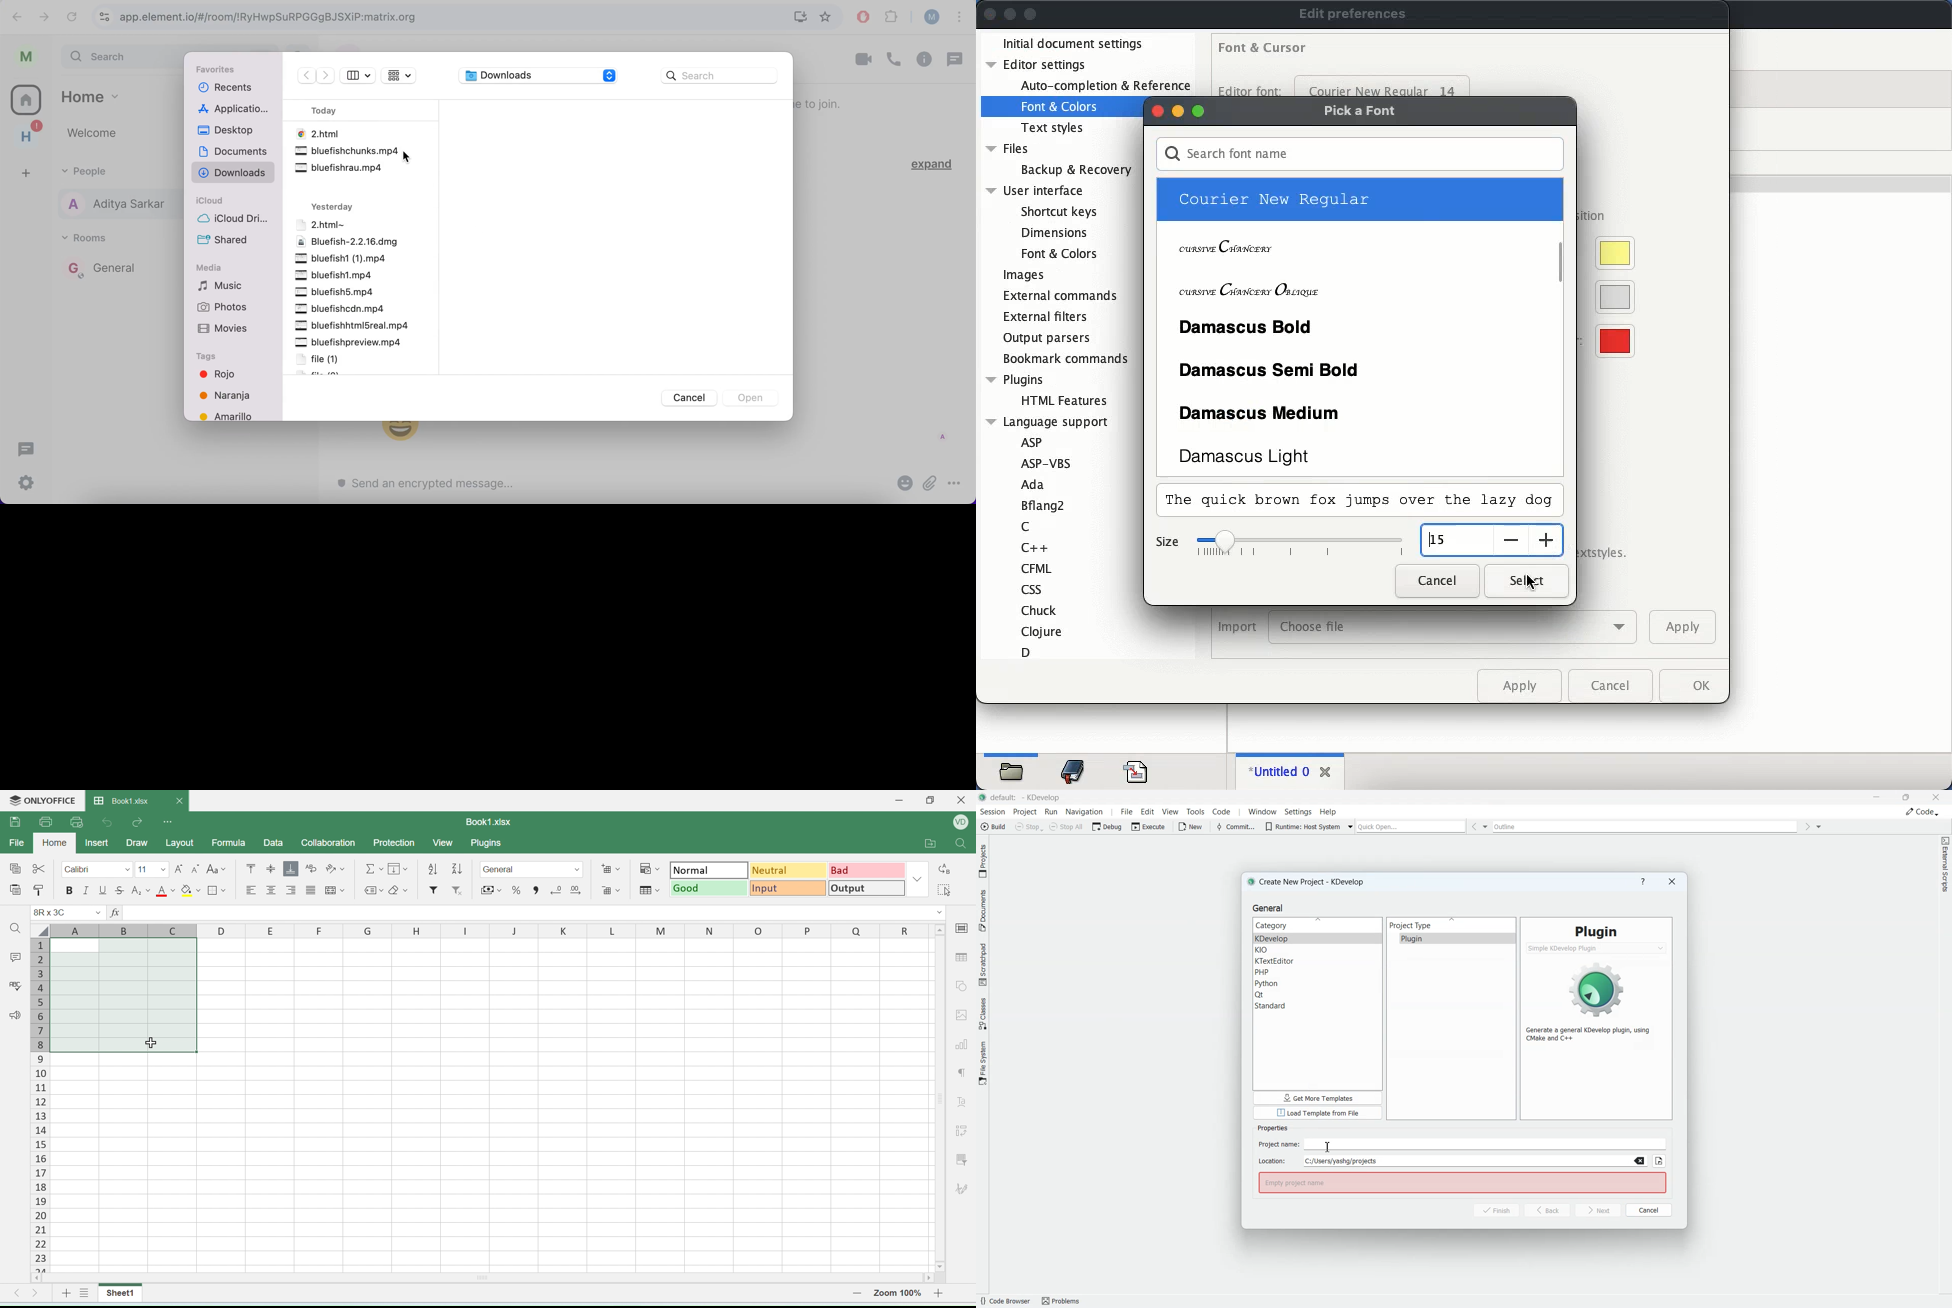 Image resolution: width=1960 pixels, height=1316 pixels. Describe the element at coordinates (532, 869) in the screenshot. I see `format` at that location.